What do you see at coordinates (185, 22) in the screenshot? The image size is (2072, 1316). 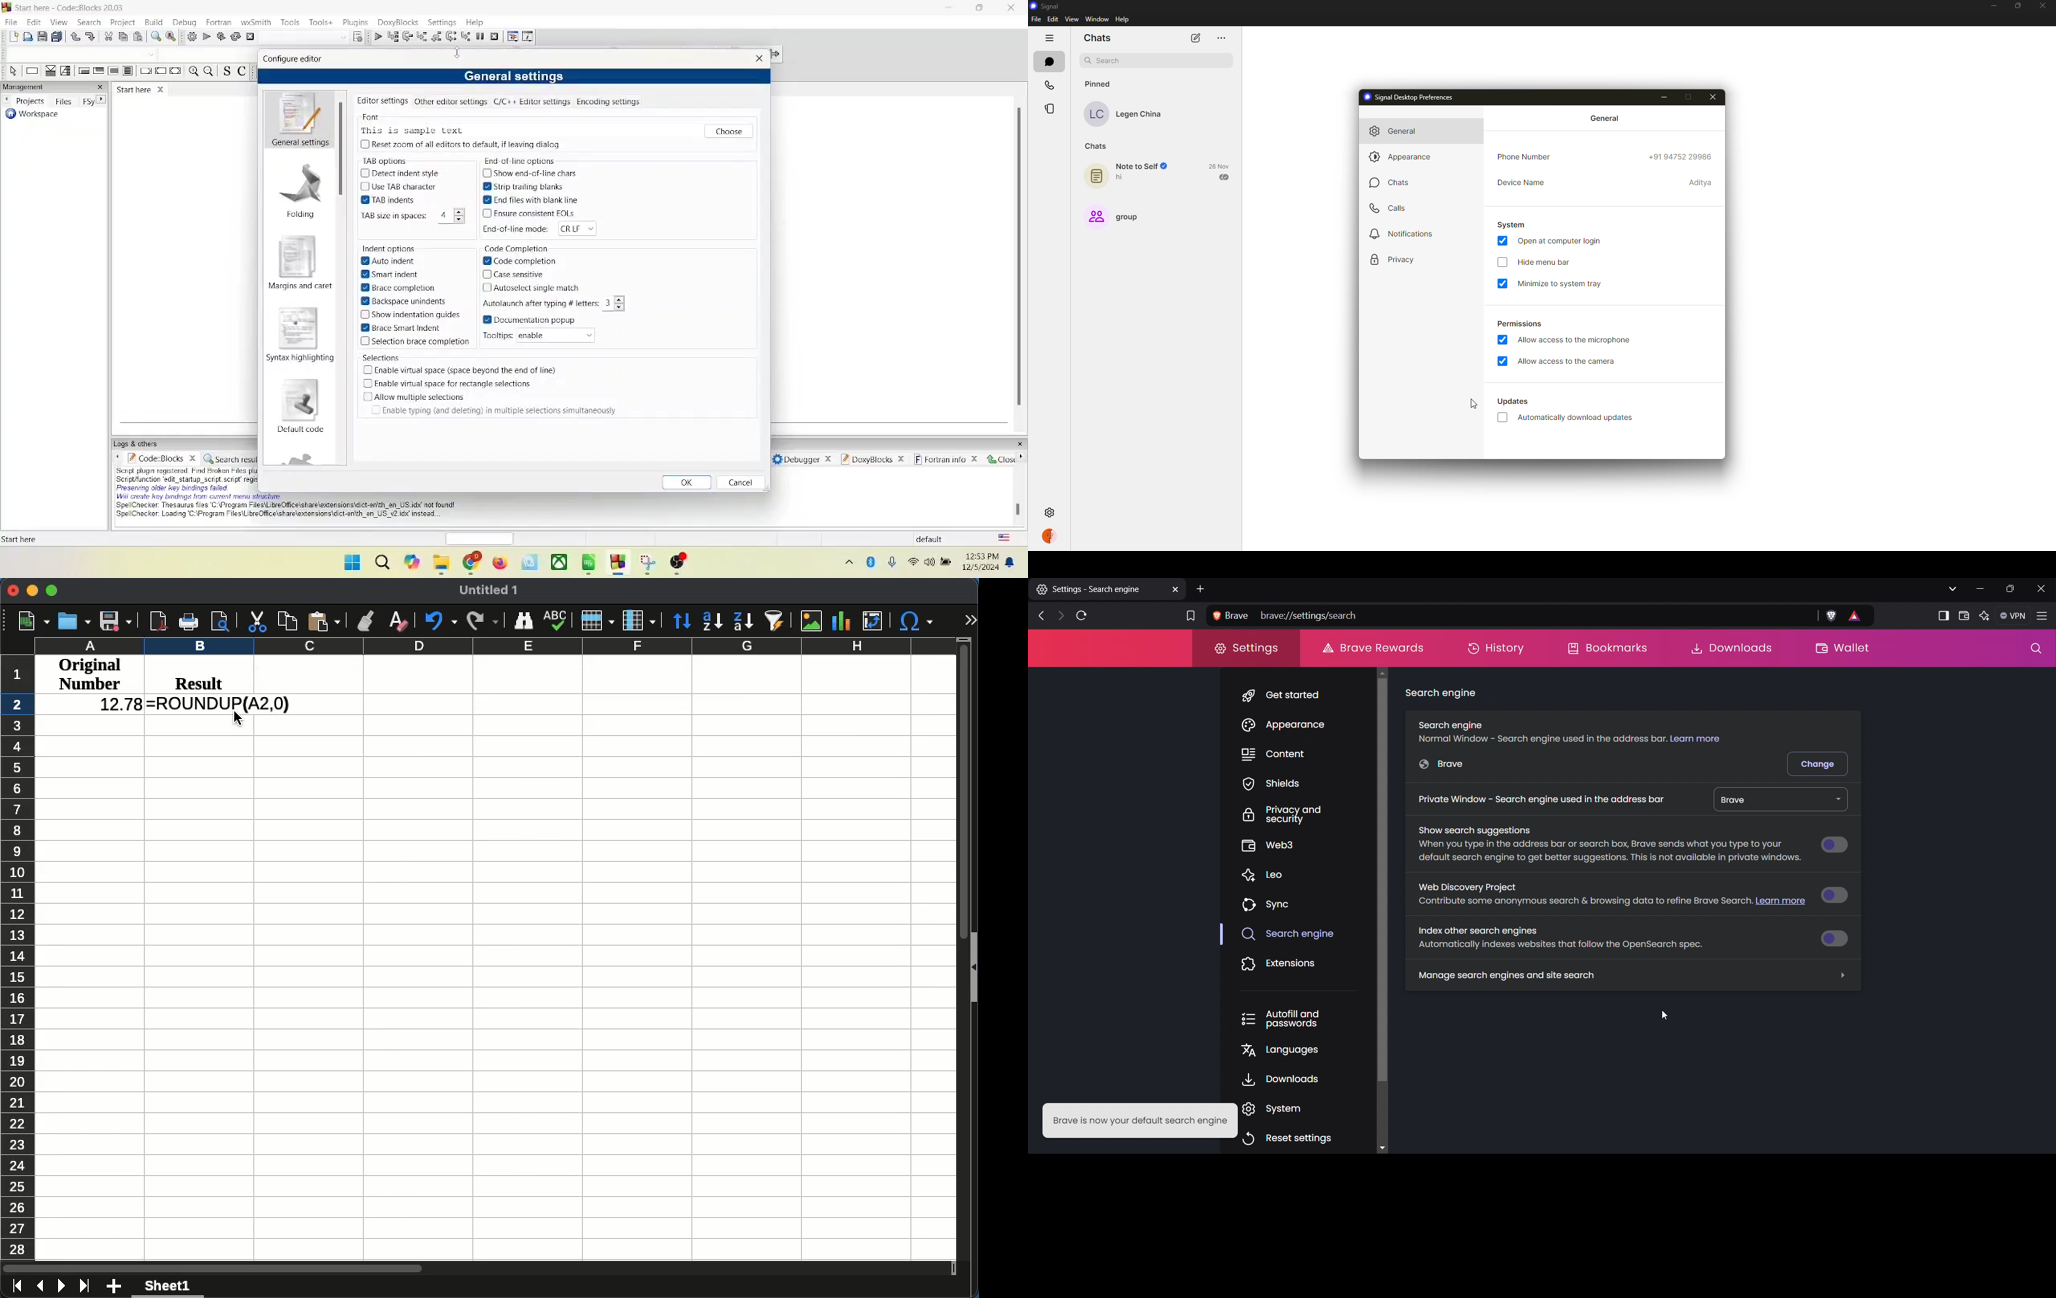 I see `debug` at bounding box center [185, 22].